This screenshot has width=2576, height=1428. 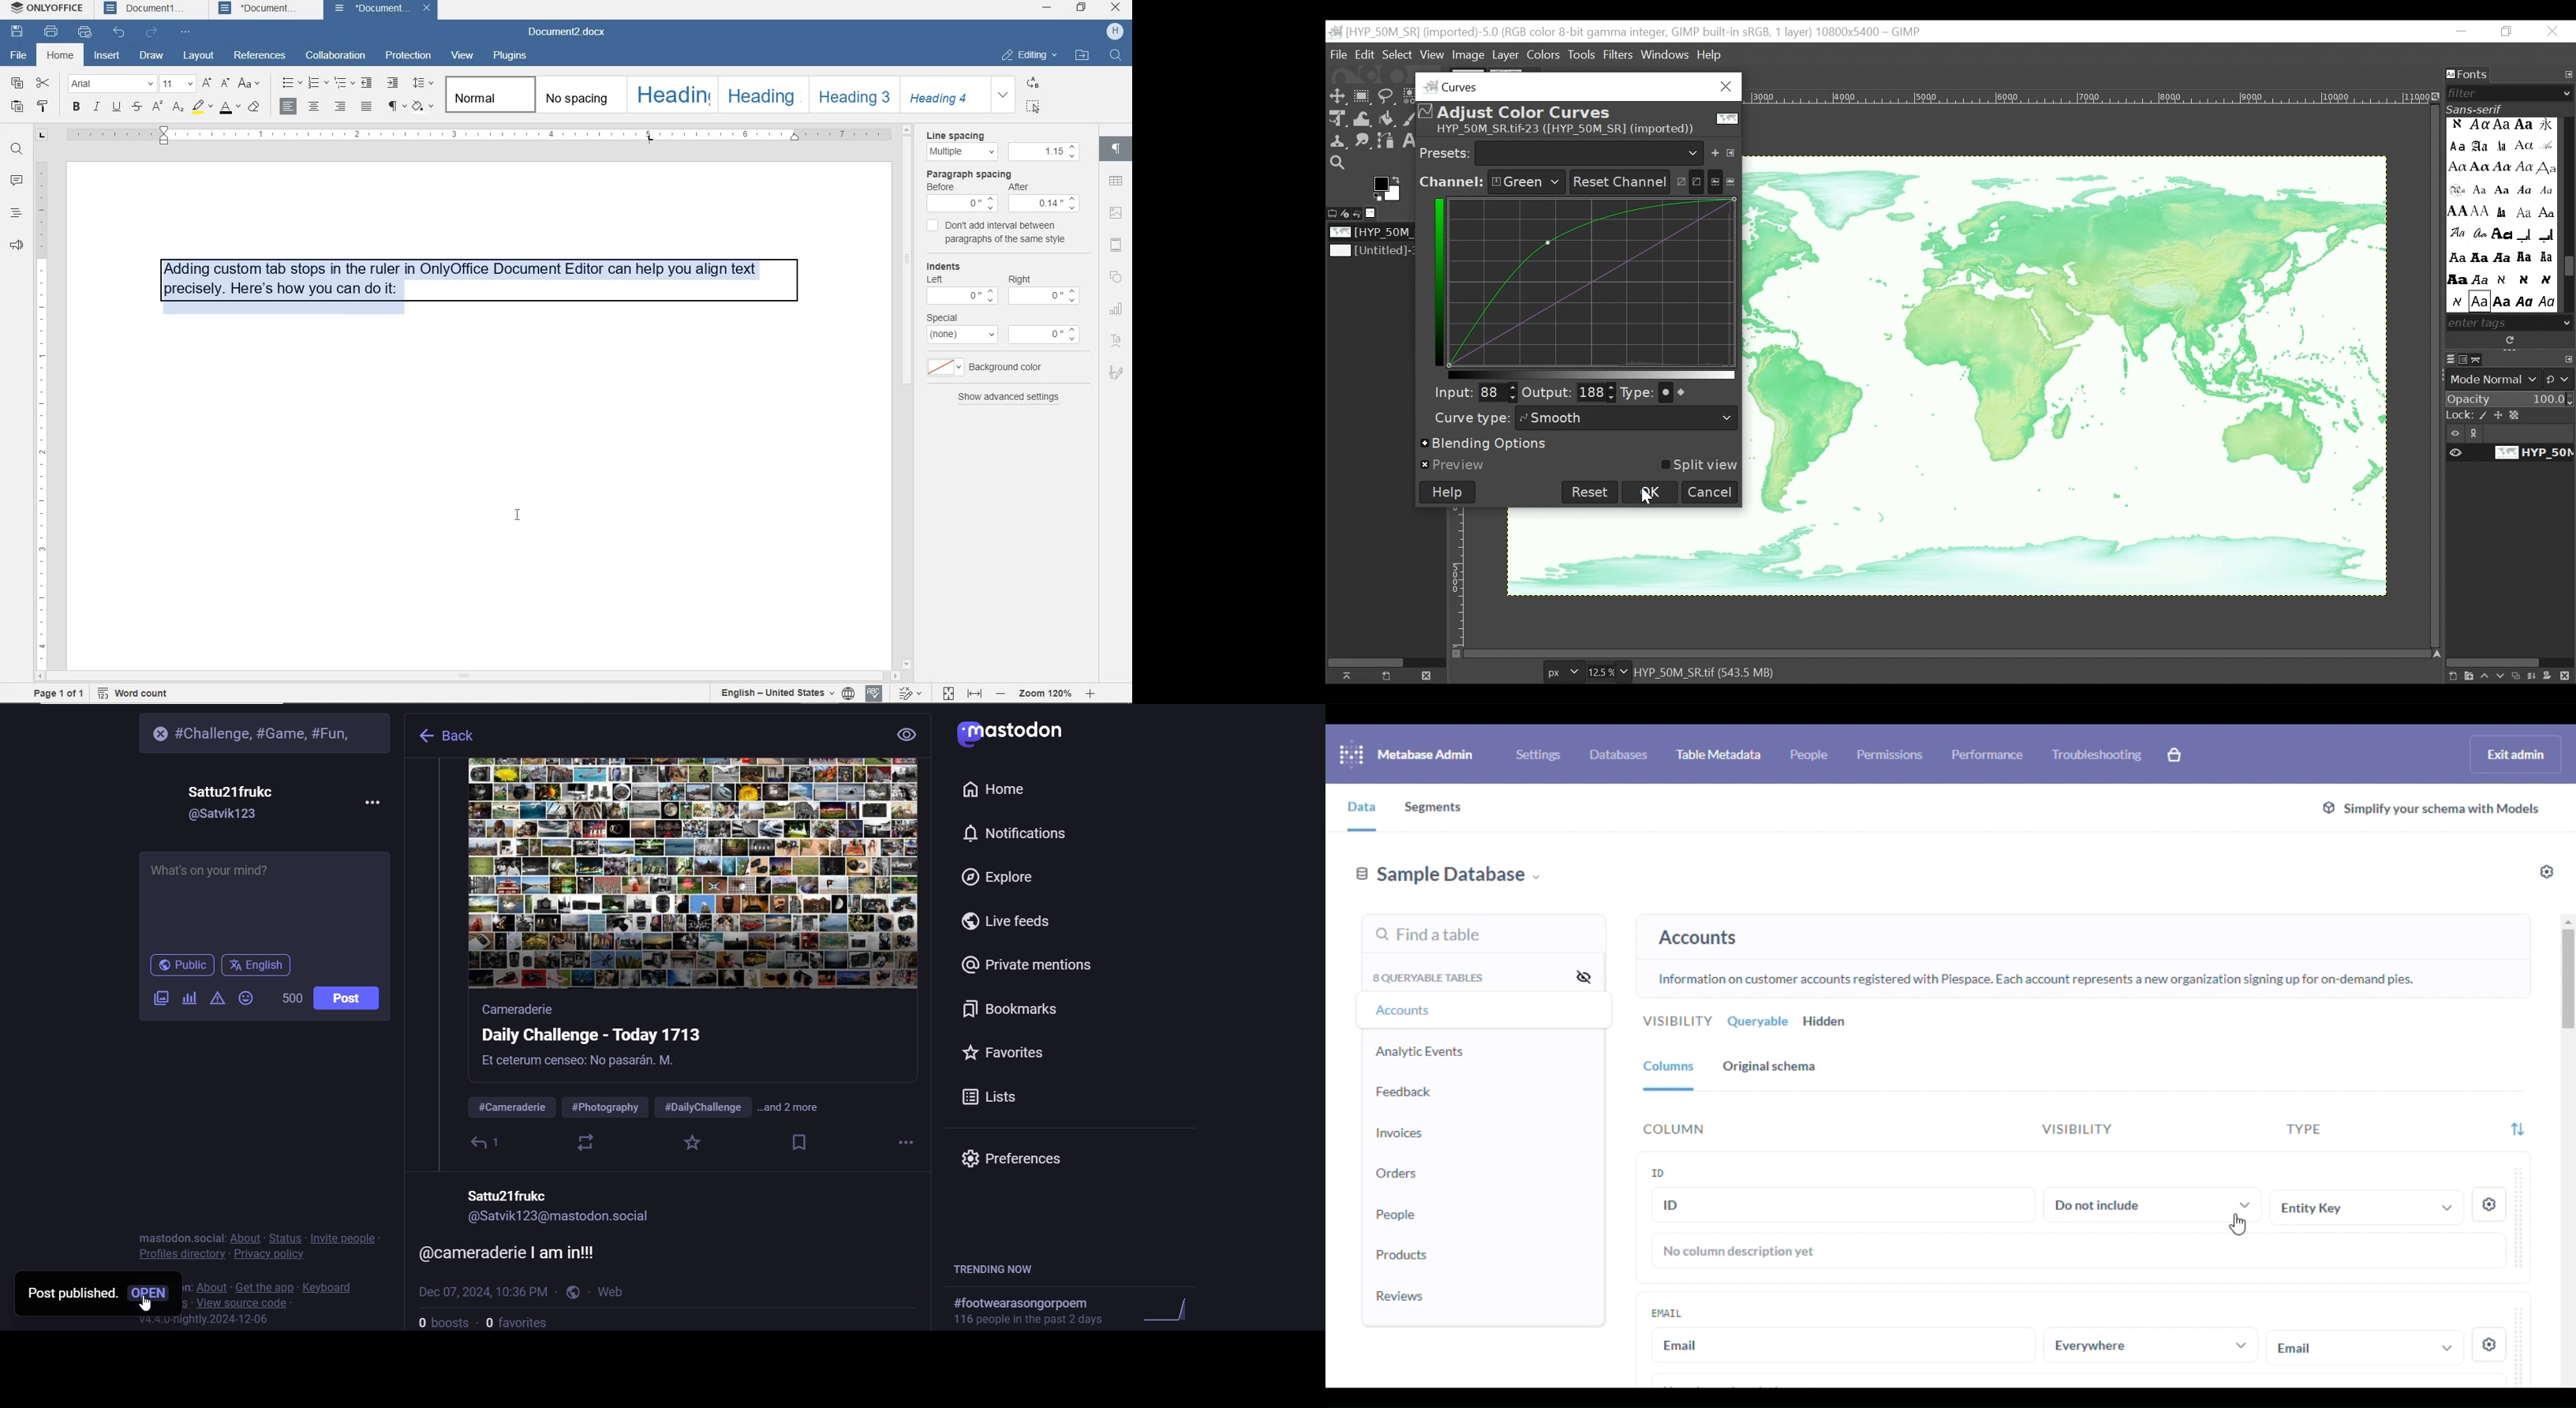 I want to click on font color, so click(x=230, y=108).